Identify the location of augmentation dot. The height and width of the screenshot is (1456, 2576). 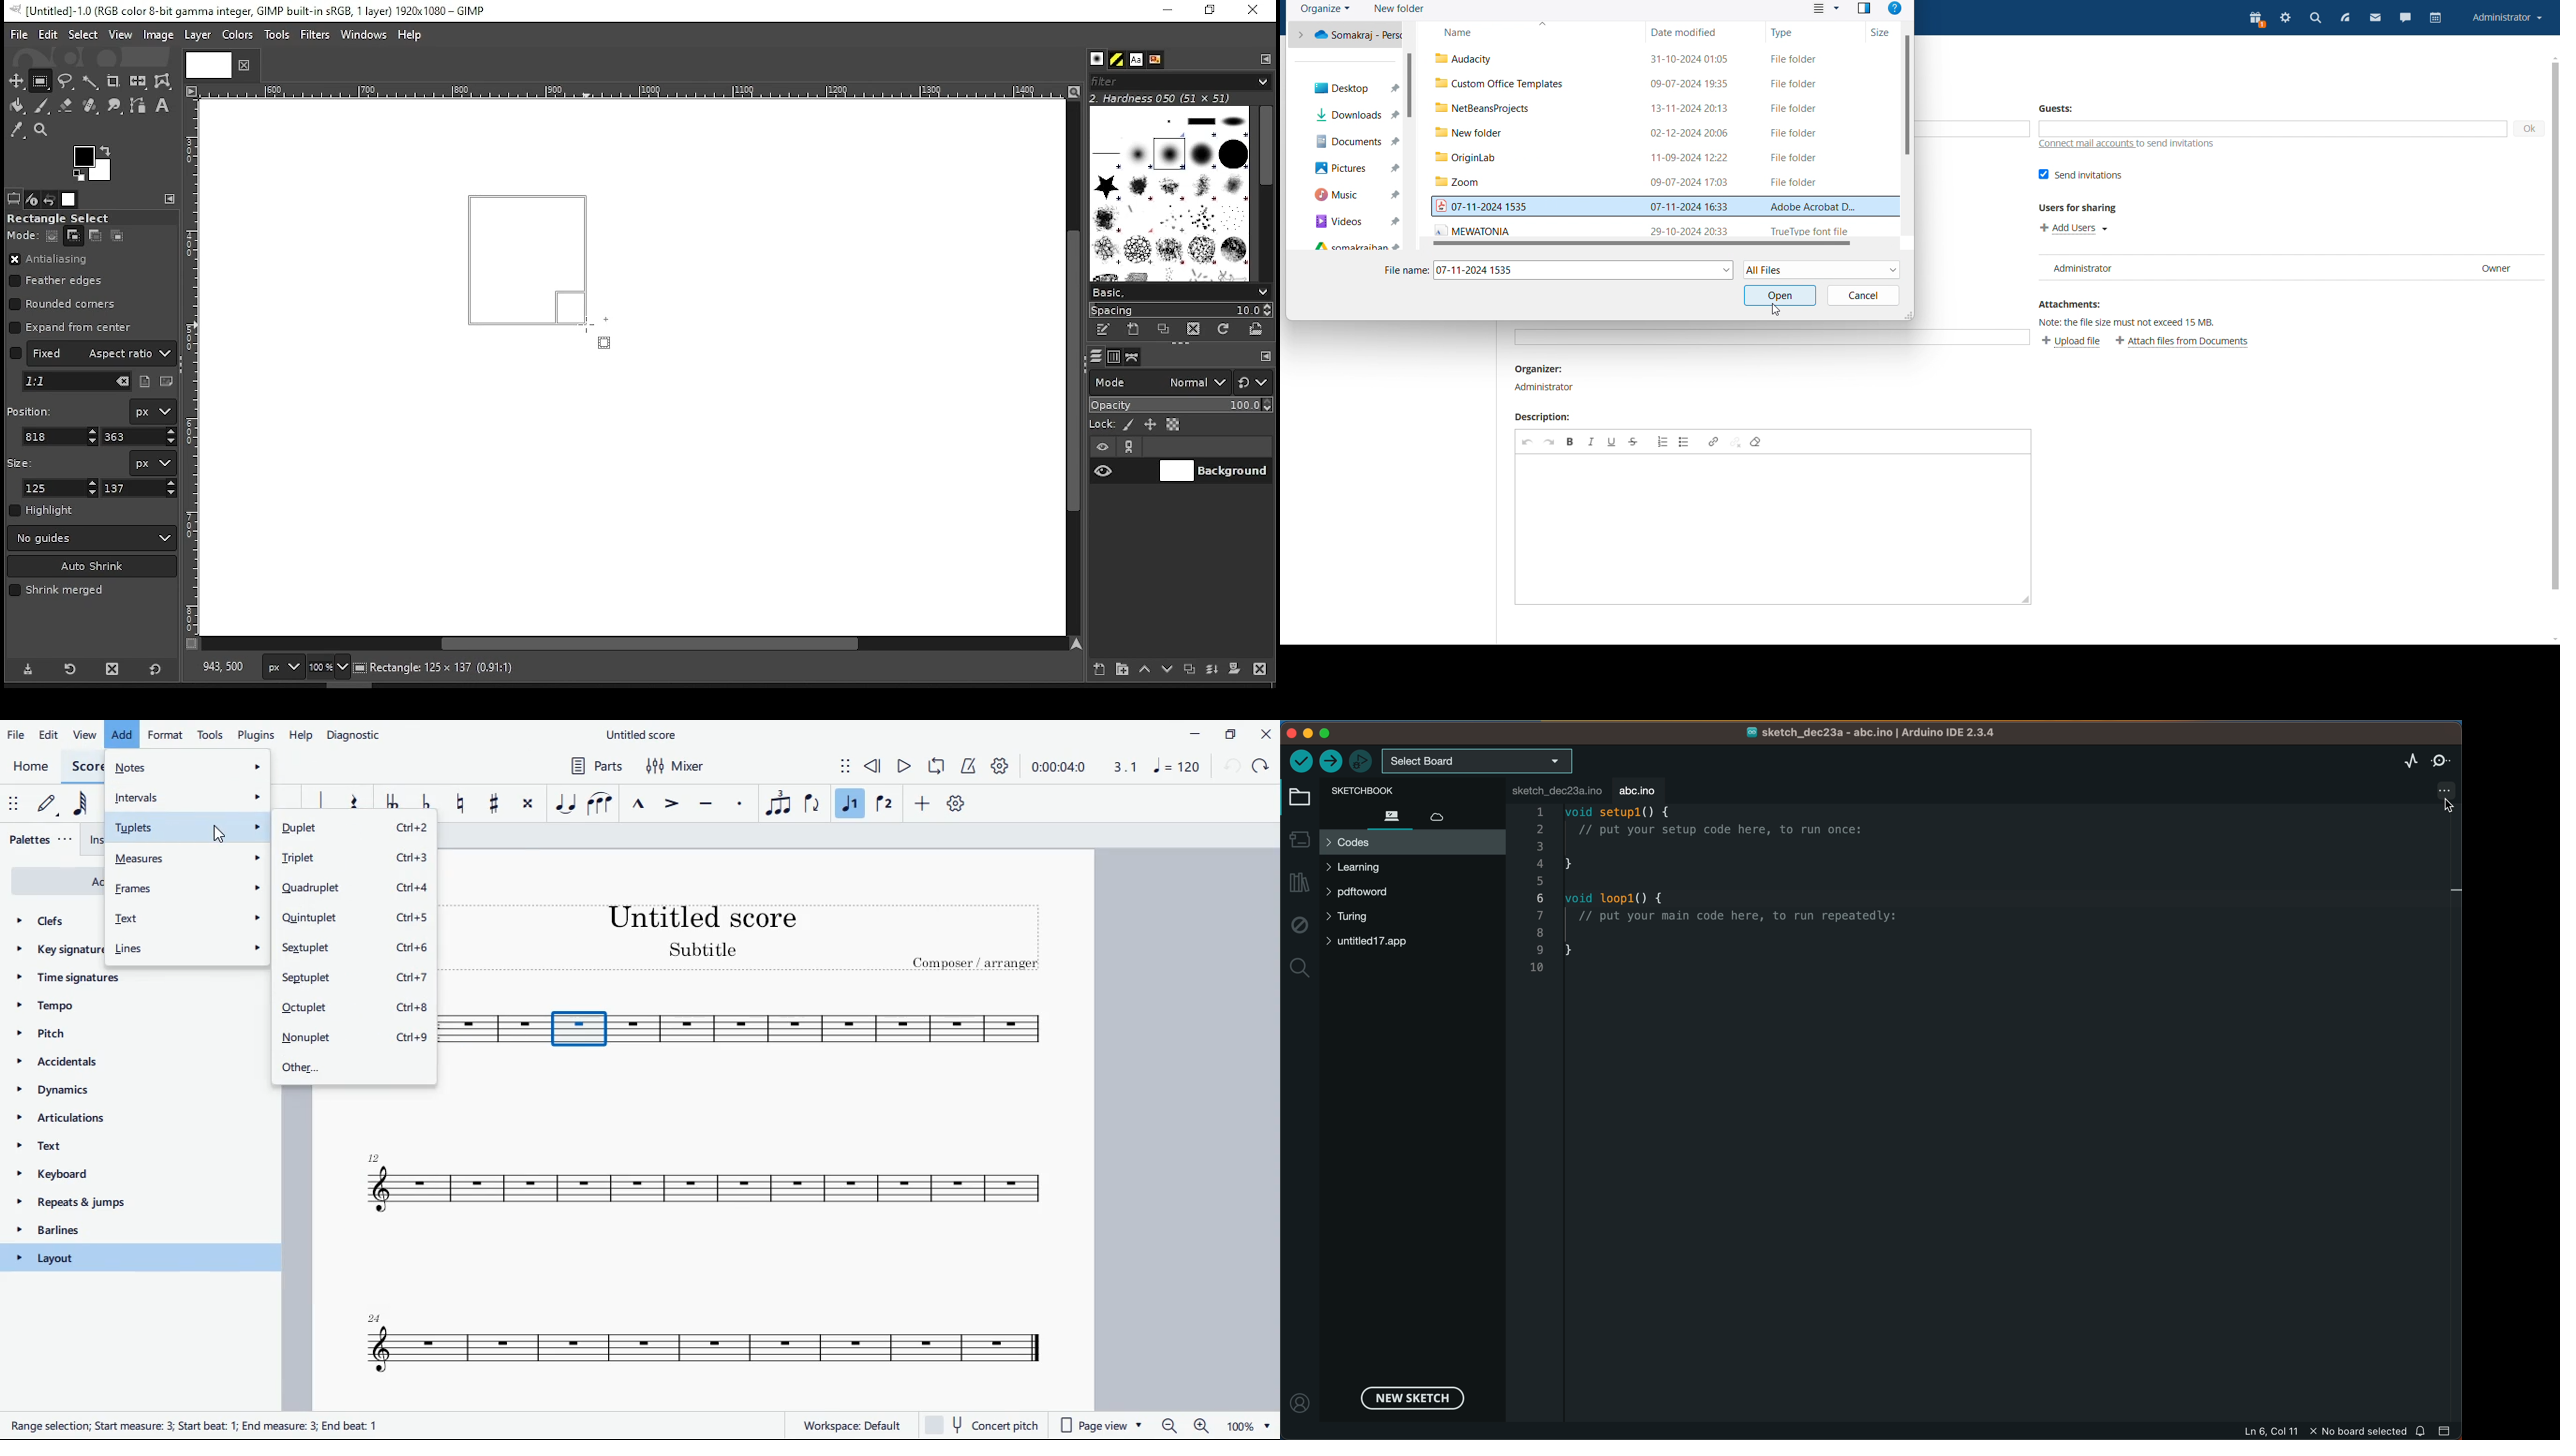
(317, 801).